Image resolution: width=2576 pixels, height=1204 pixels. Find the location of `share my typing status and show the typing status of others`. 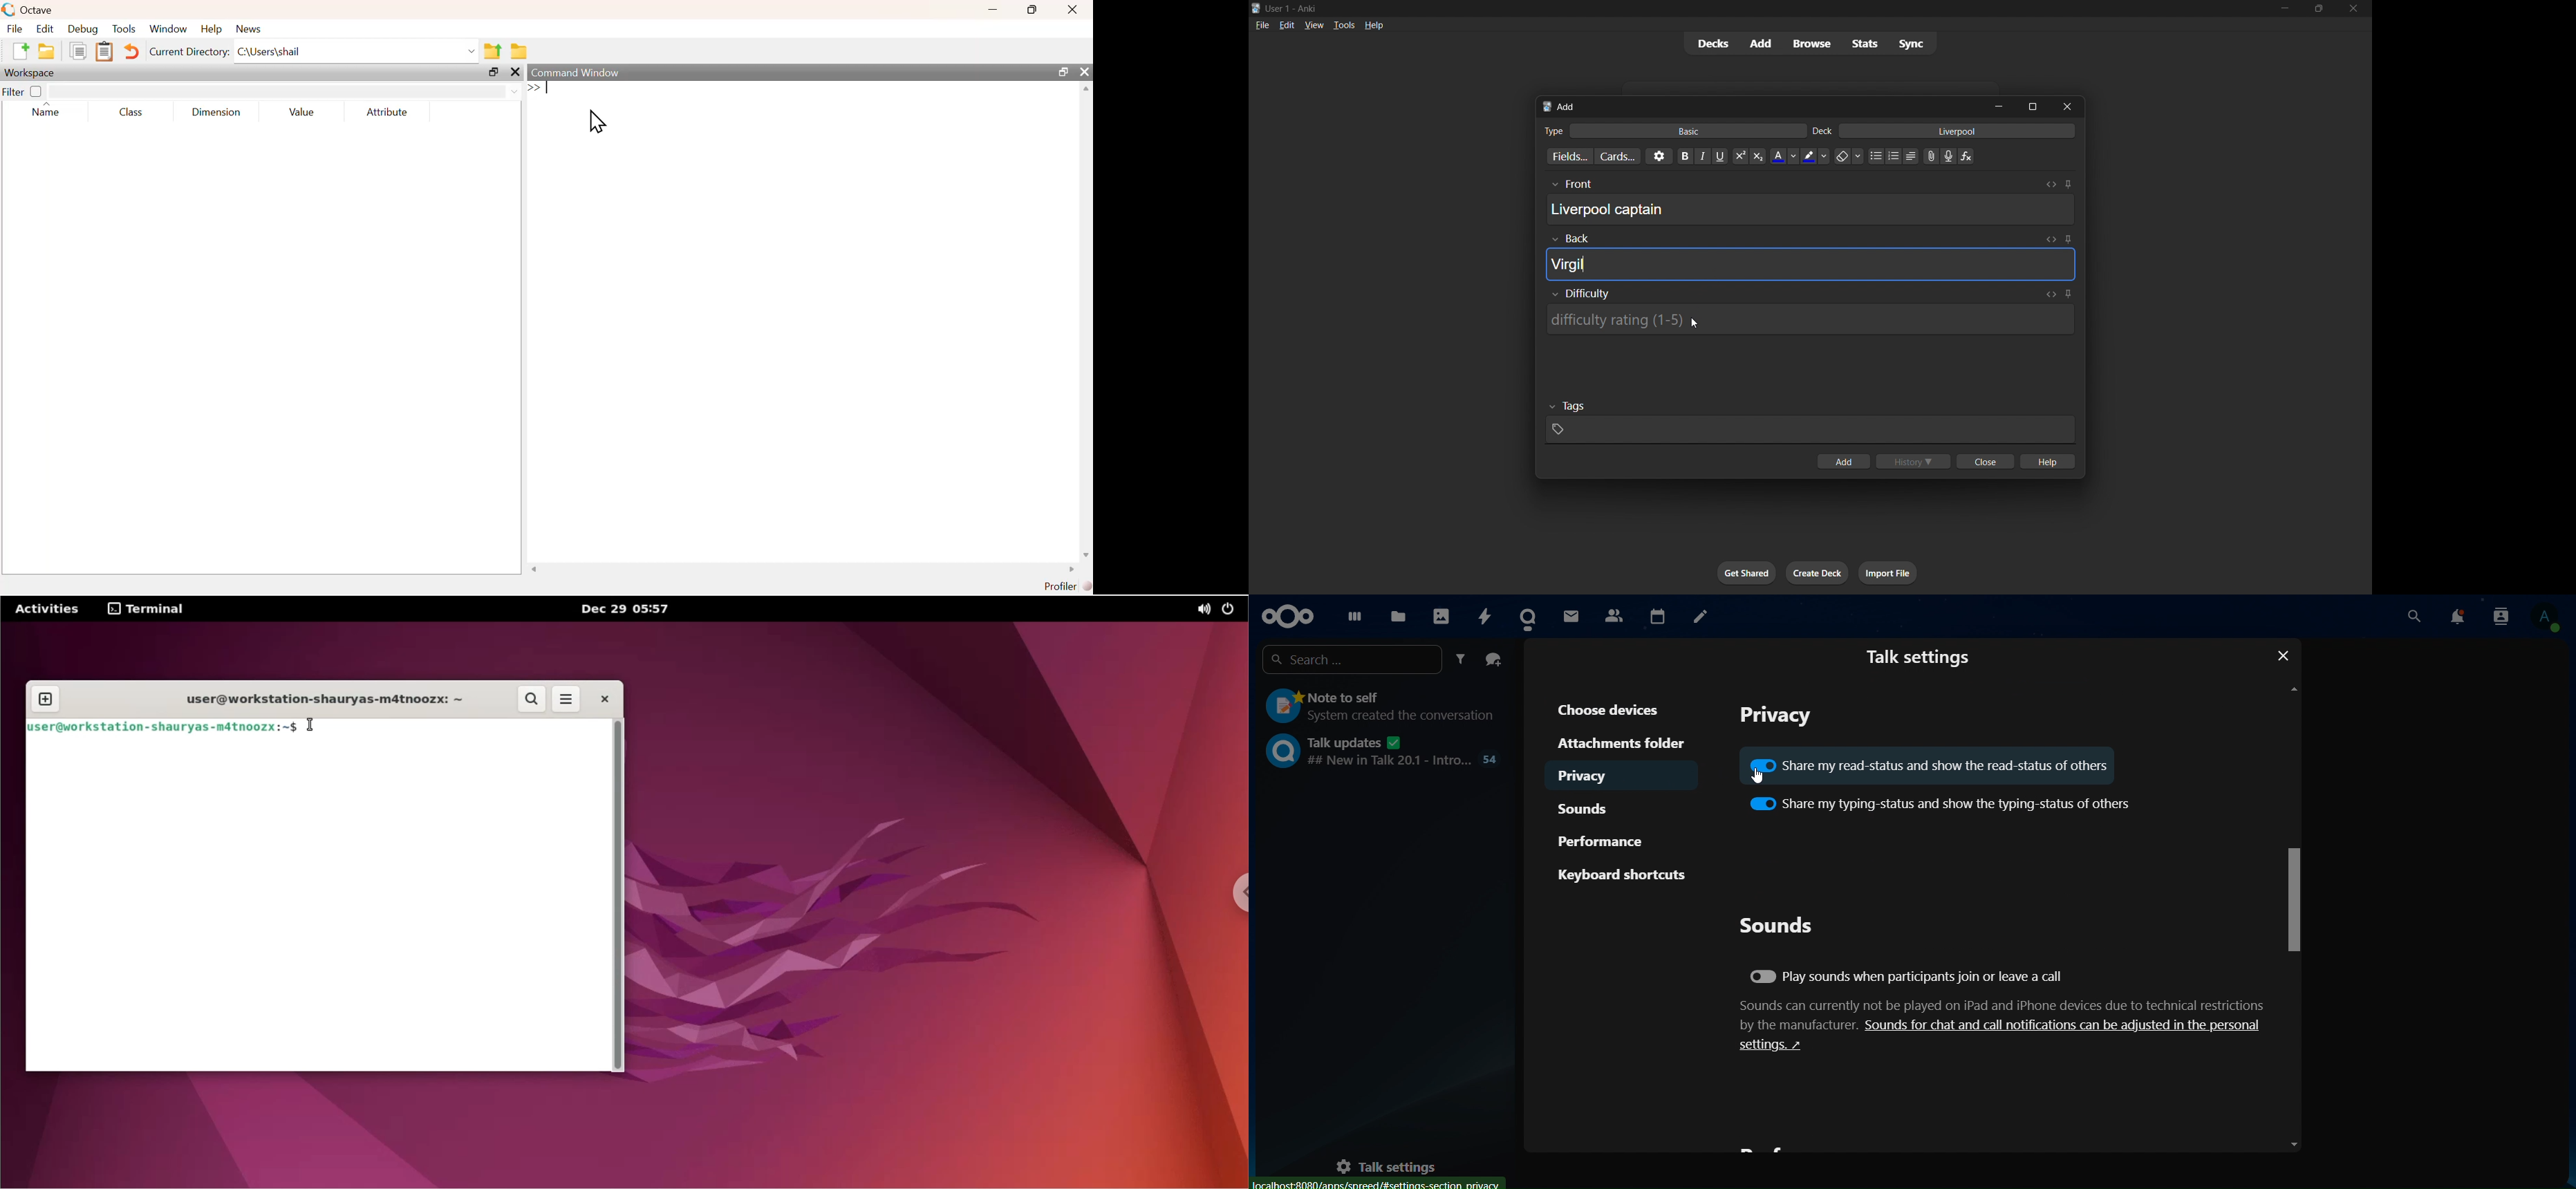

share my typing status and show the typing status of others is located at coordinates (1941, 802).